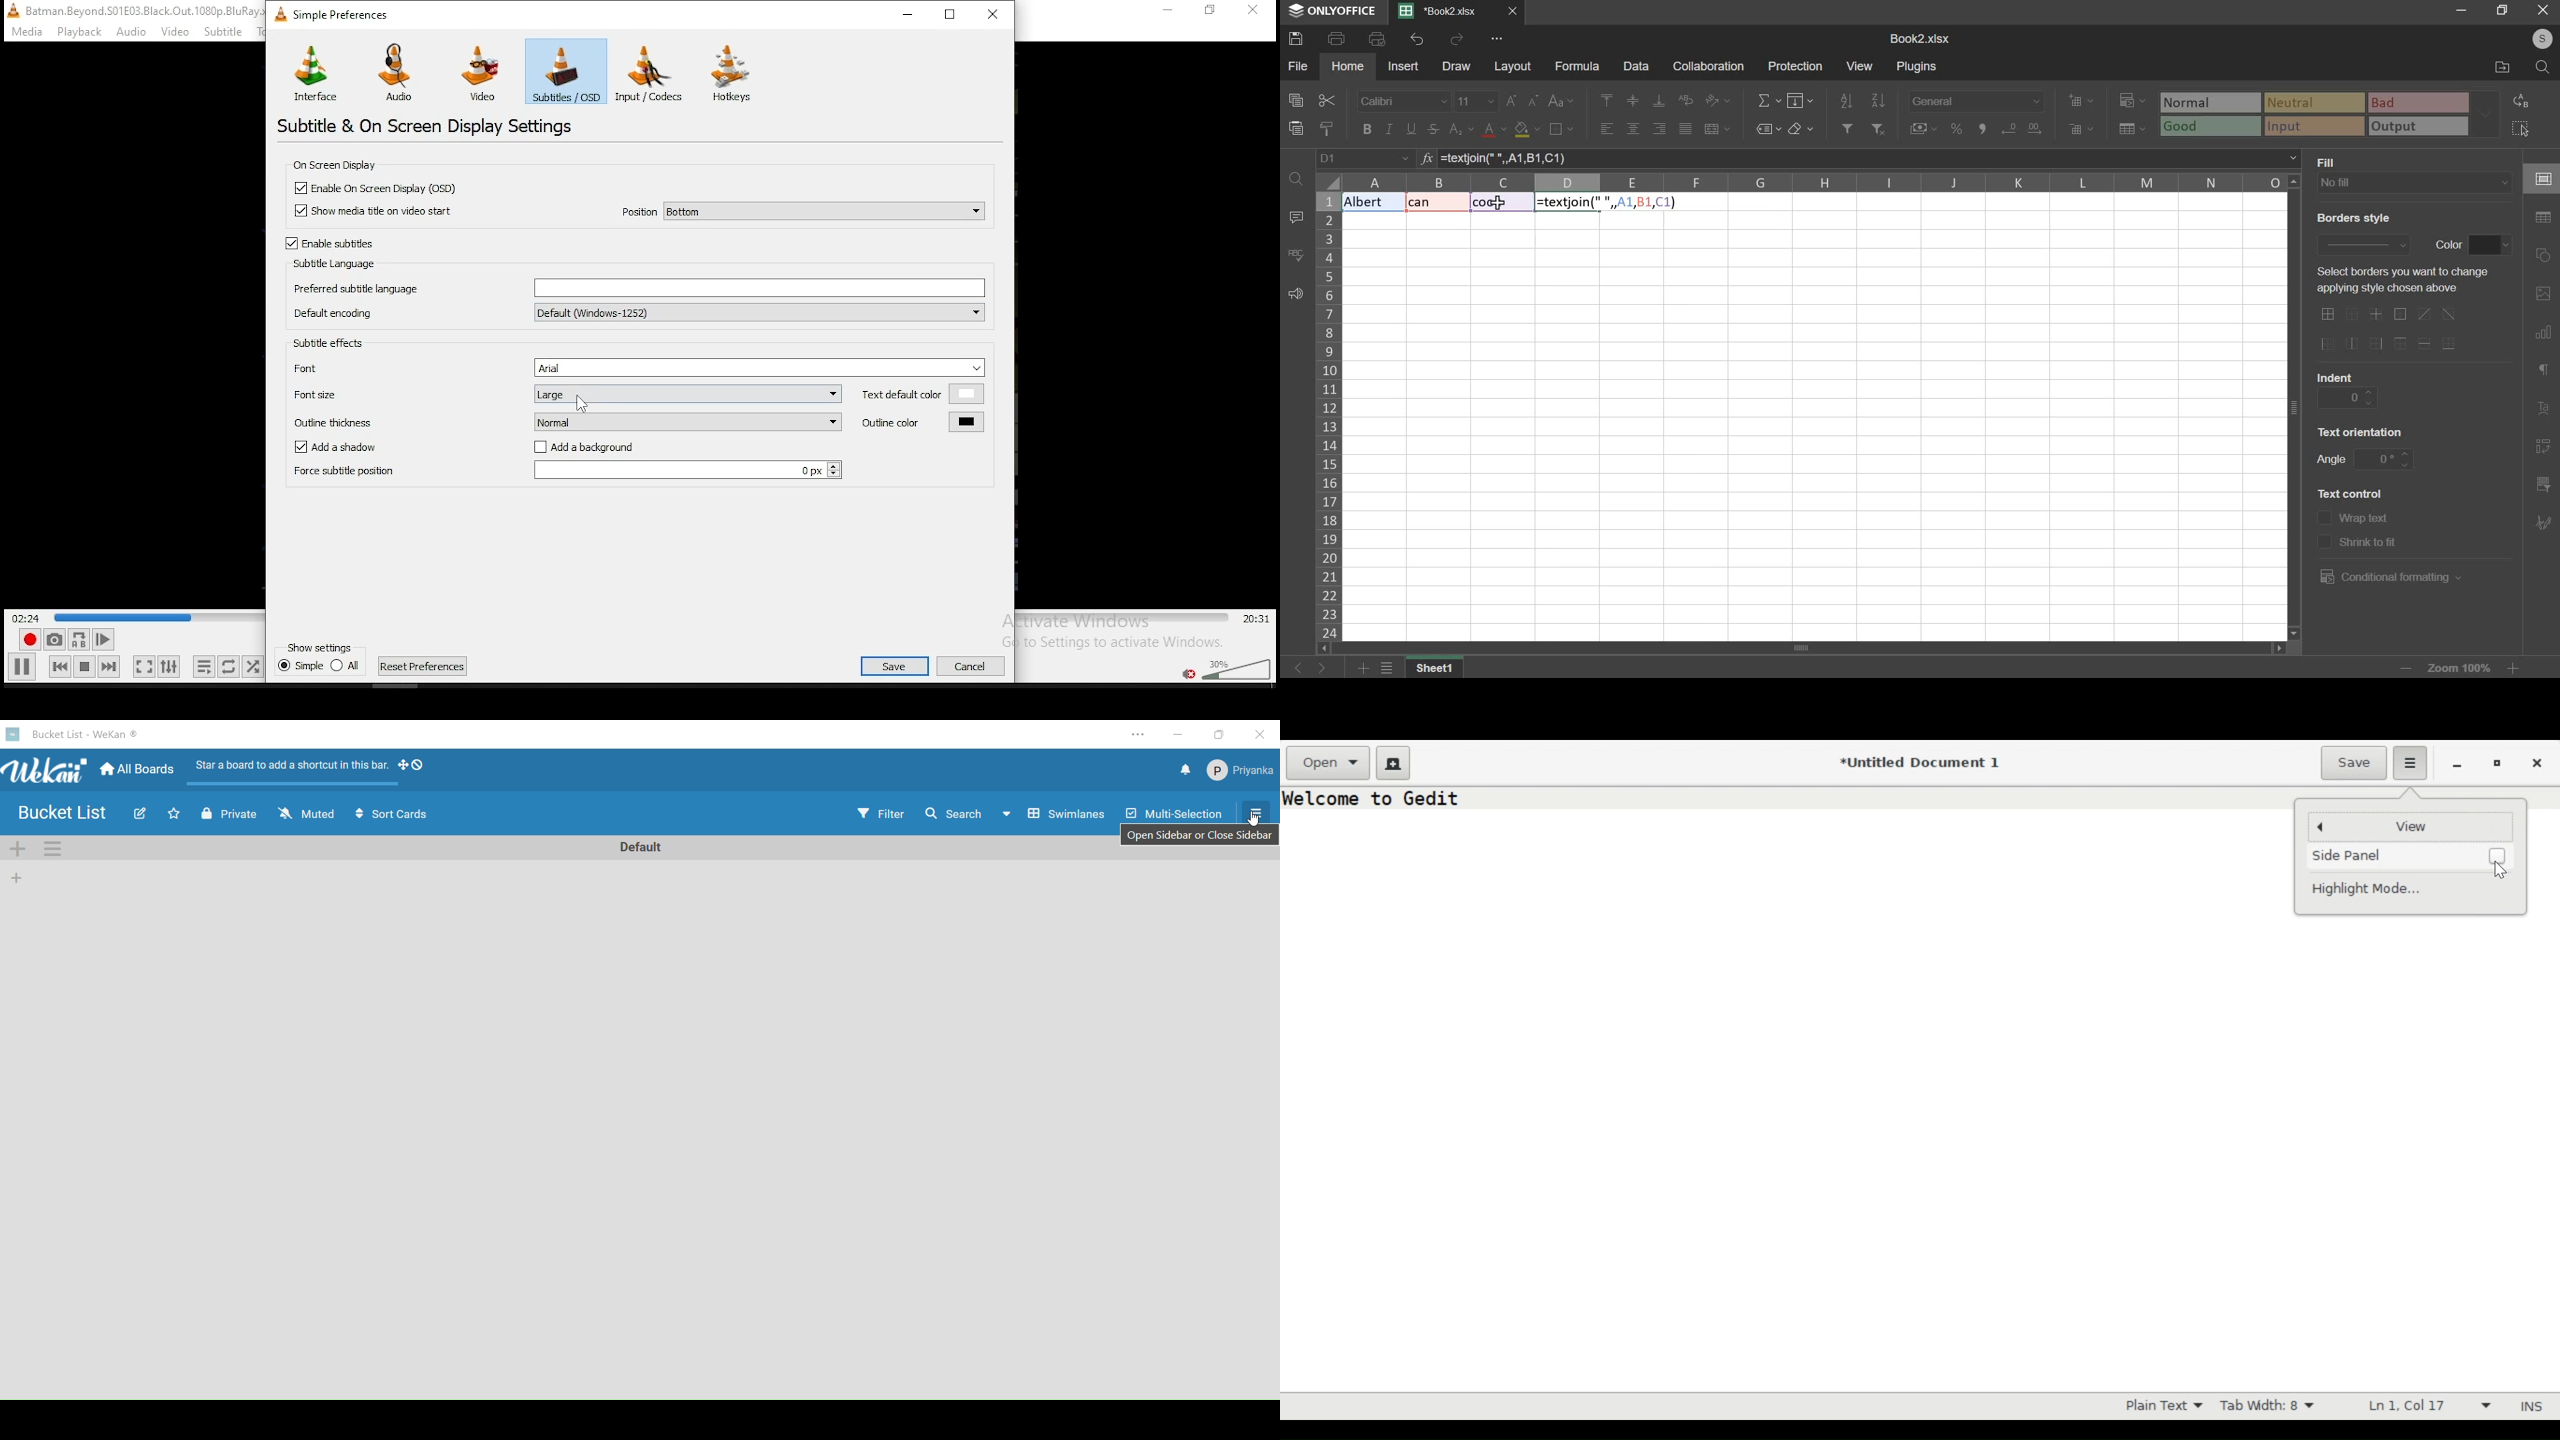 This screenshot has height=1456, width=2576. I want to click on minimize, so click(2457, 763).